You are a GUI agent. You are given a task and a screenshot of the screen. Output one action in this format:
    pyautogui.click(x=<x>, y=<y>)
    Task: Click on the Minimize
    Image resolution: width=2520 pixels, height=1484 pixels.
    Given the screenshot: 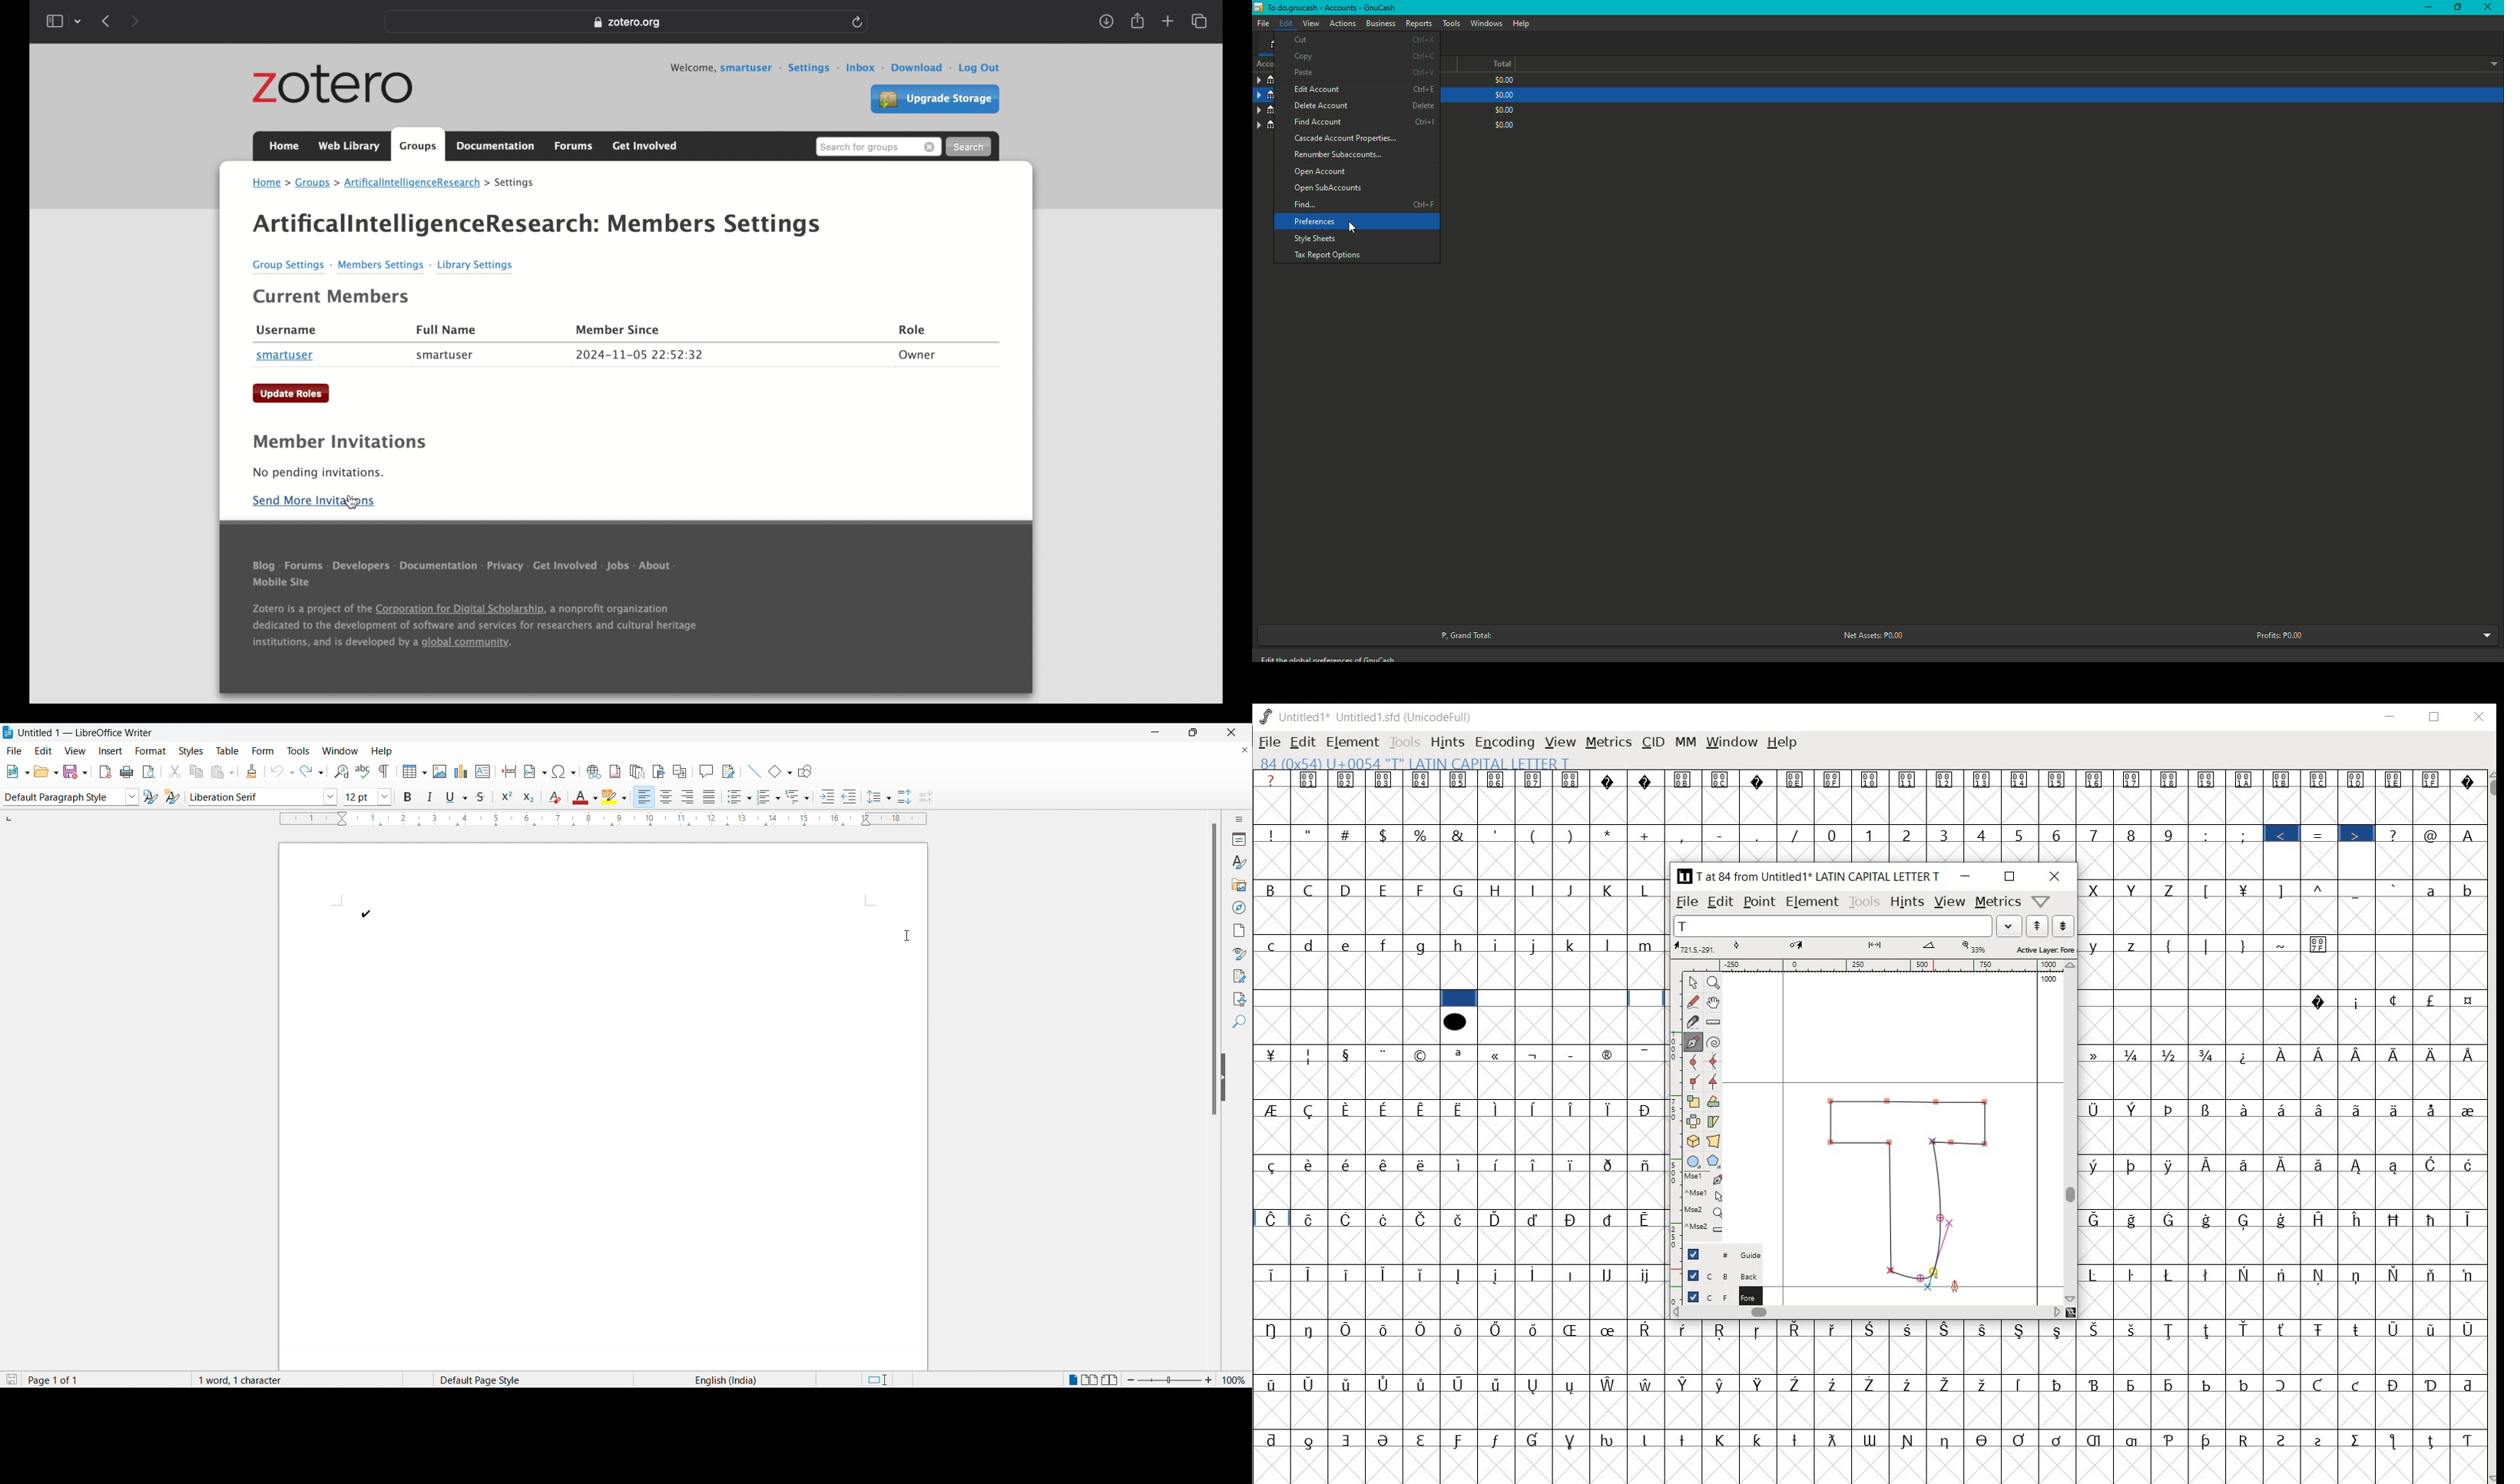 What is the action you would take?
    pyautogui.click(x=2425, y=7)
    